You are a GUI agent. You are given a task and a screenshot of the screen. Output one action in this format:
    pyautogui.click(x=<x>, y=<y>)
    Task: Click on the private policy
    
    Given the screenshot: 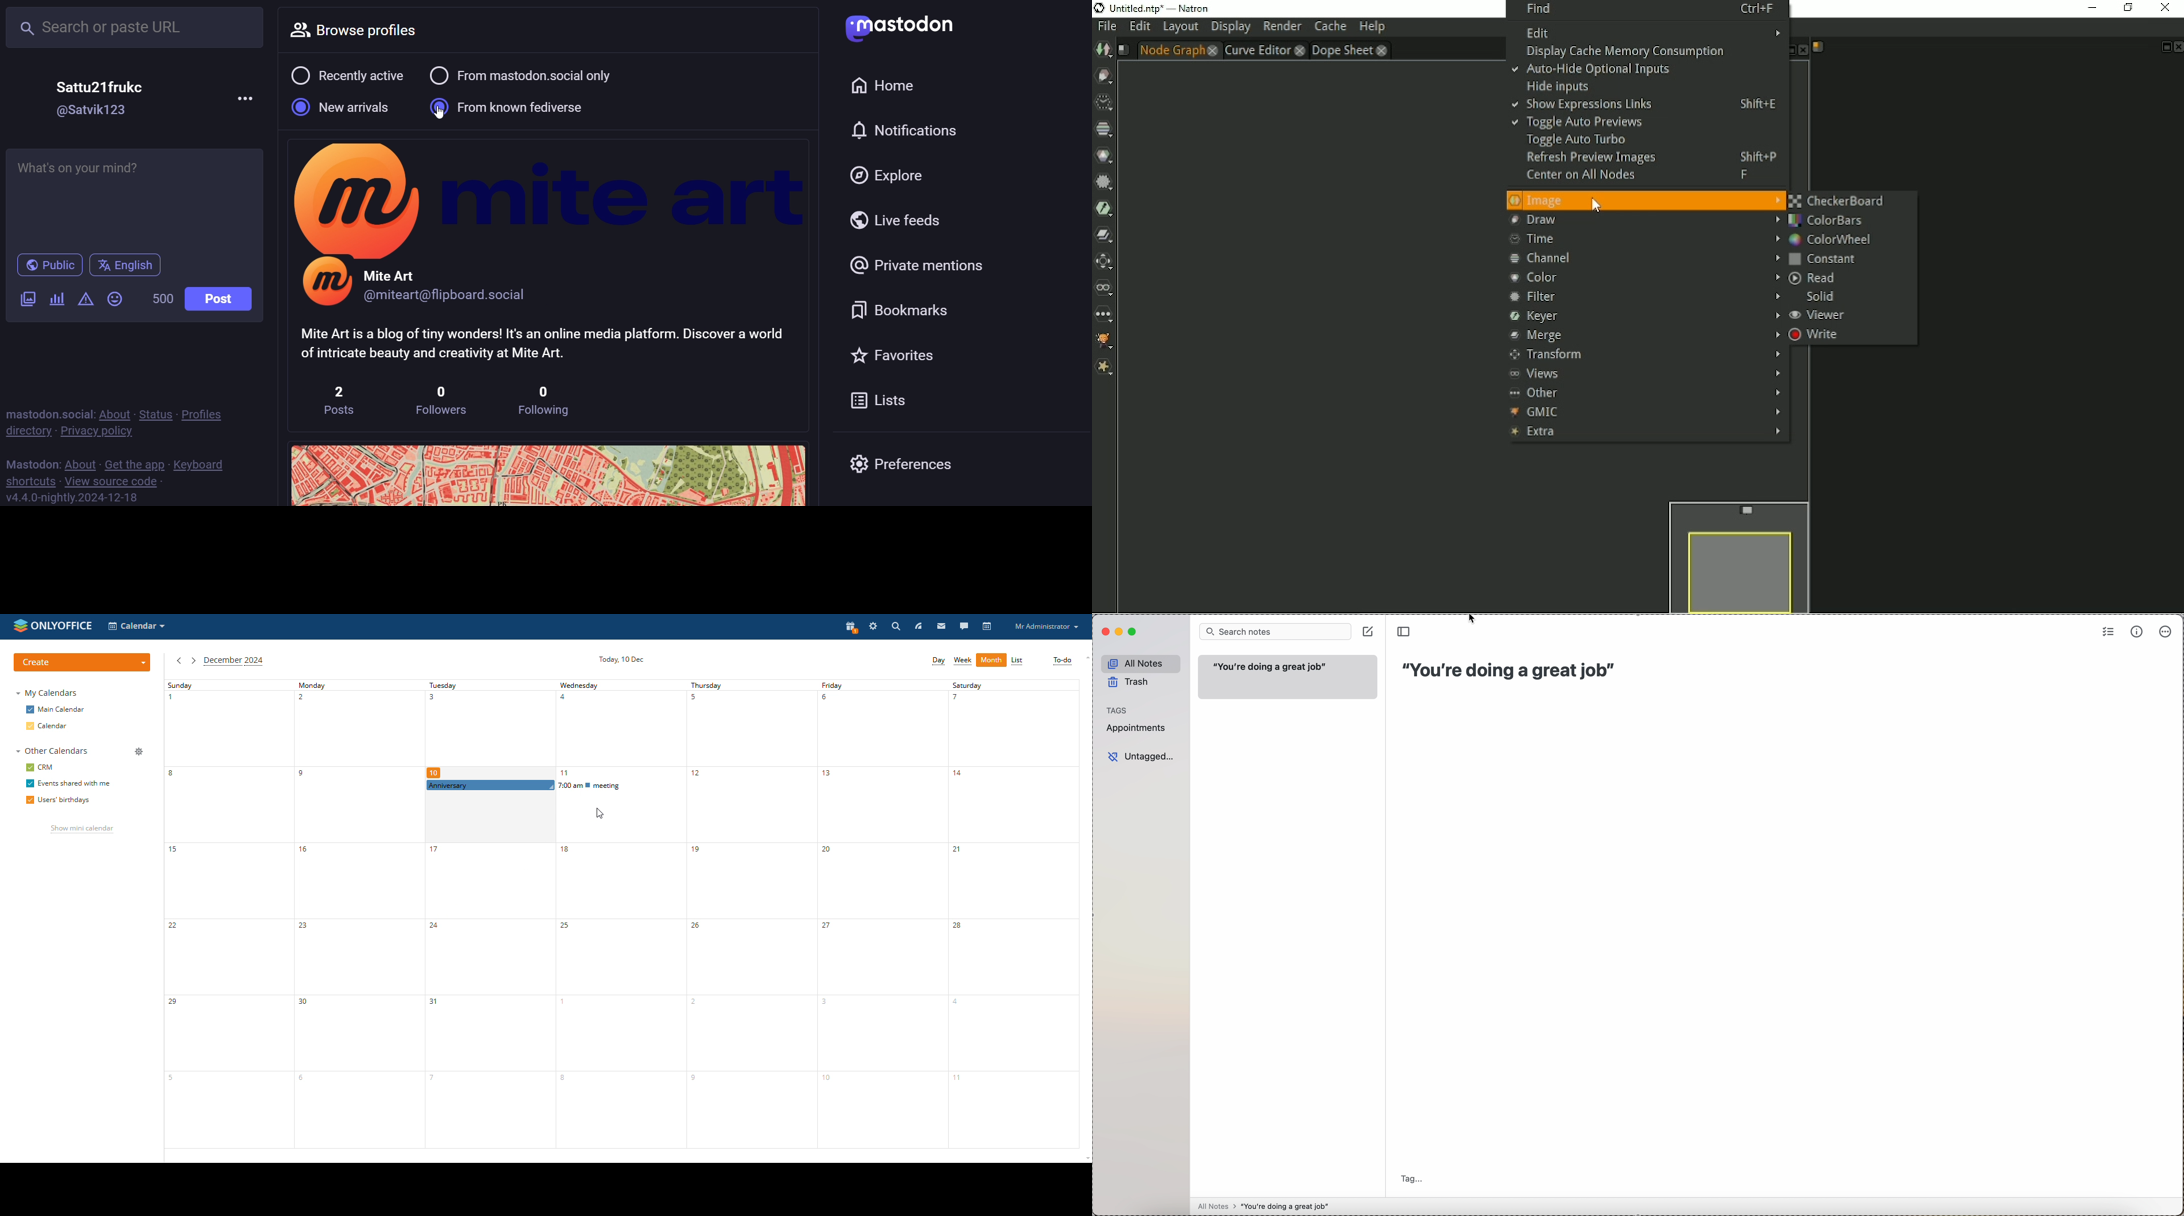 What is the action you would take?
    pyautogui.click(x=93, y=435)
    